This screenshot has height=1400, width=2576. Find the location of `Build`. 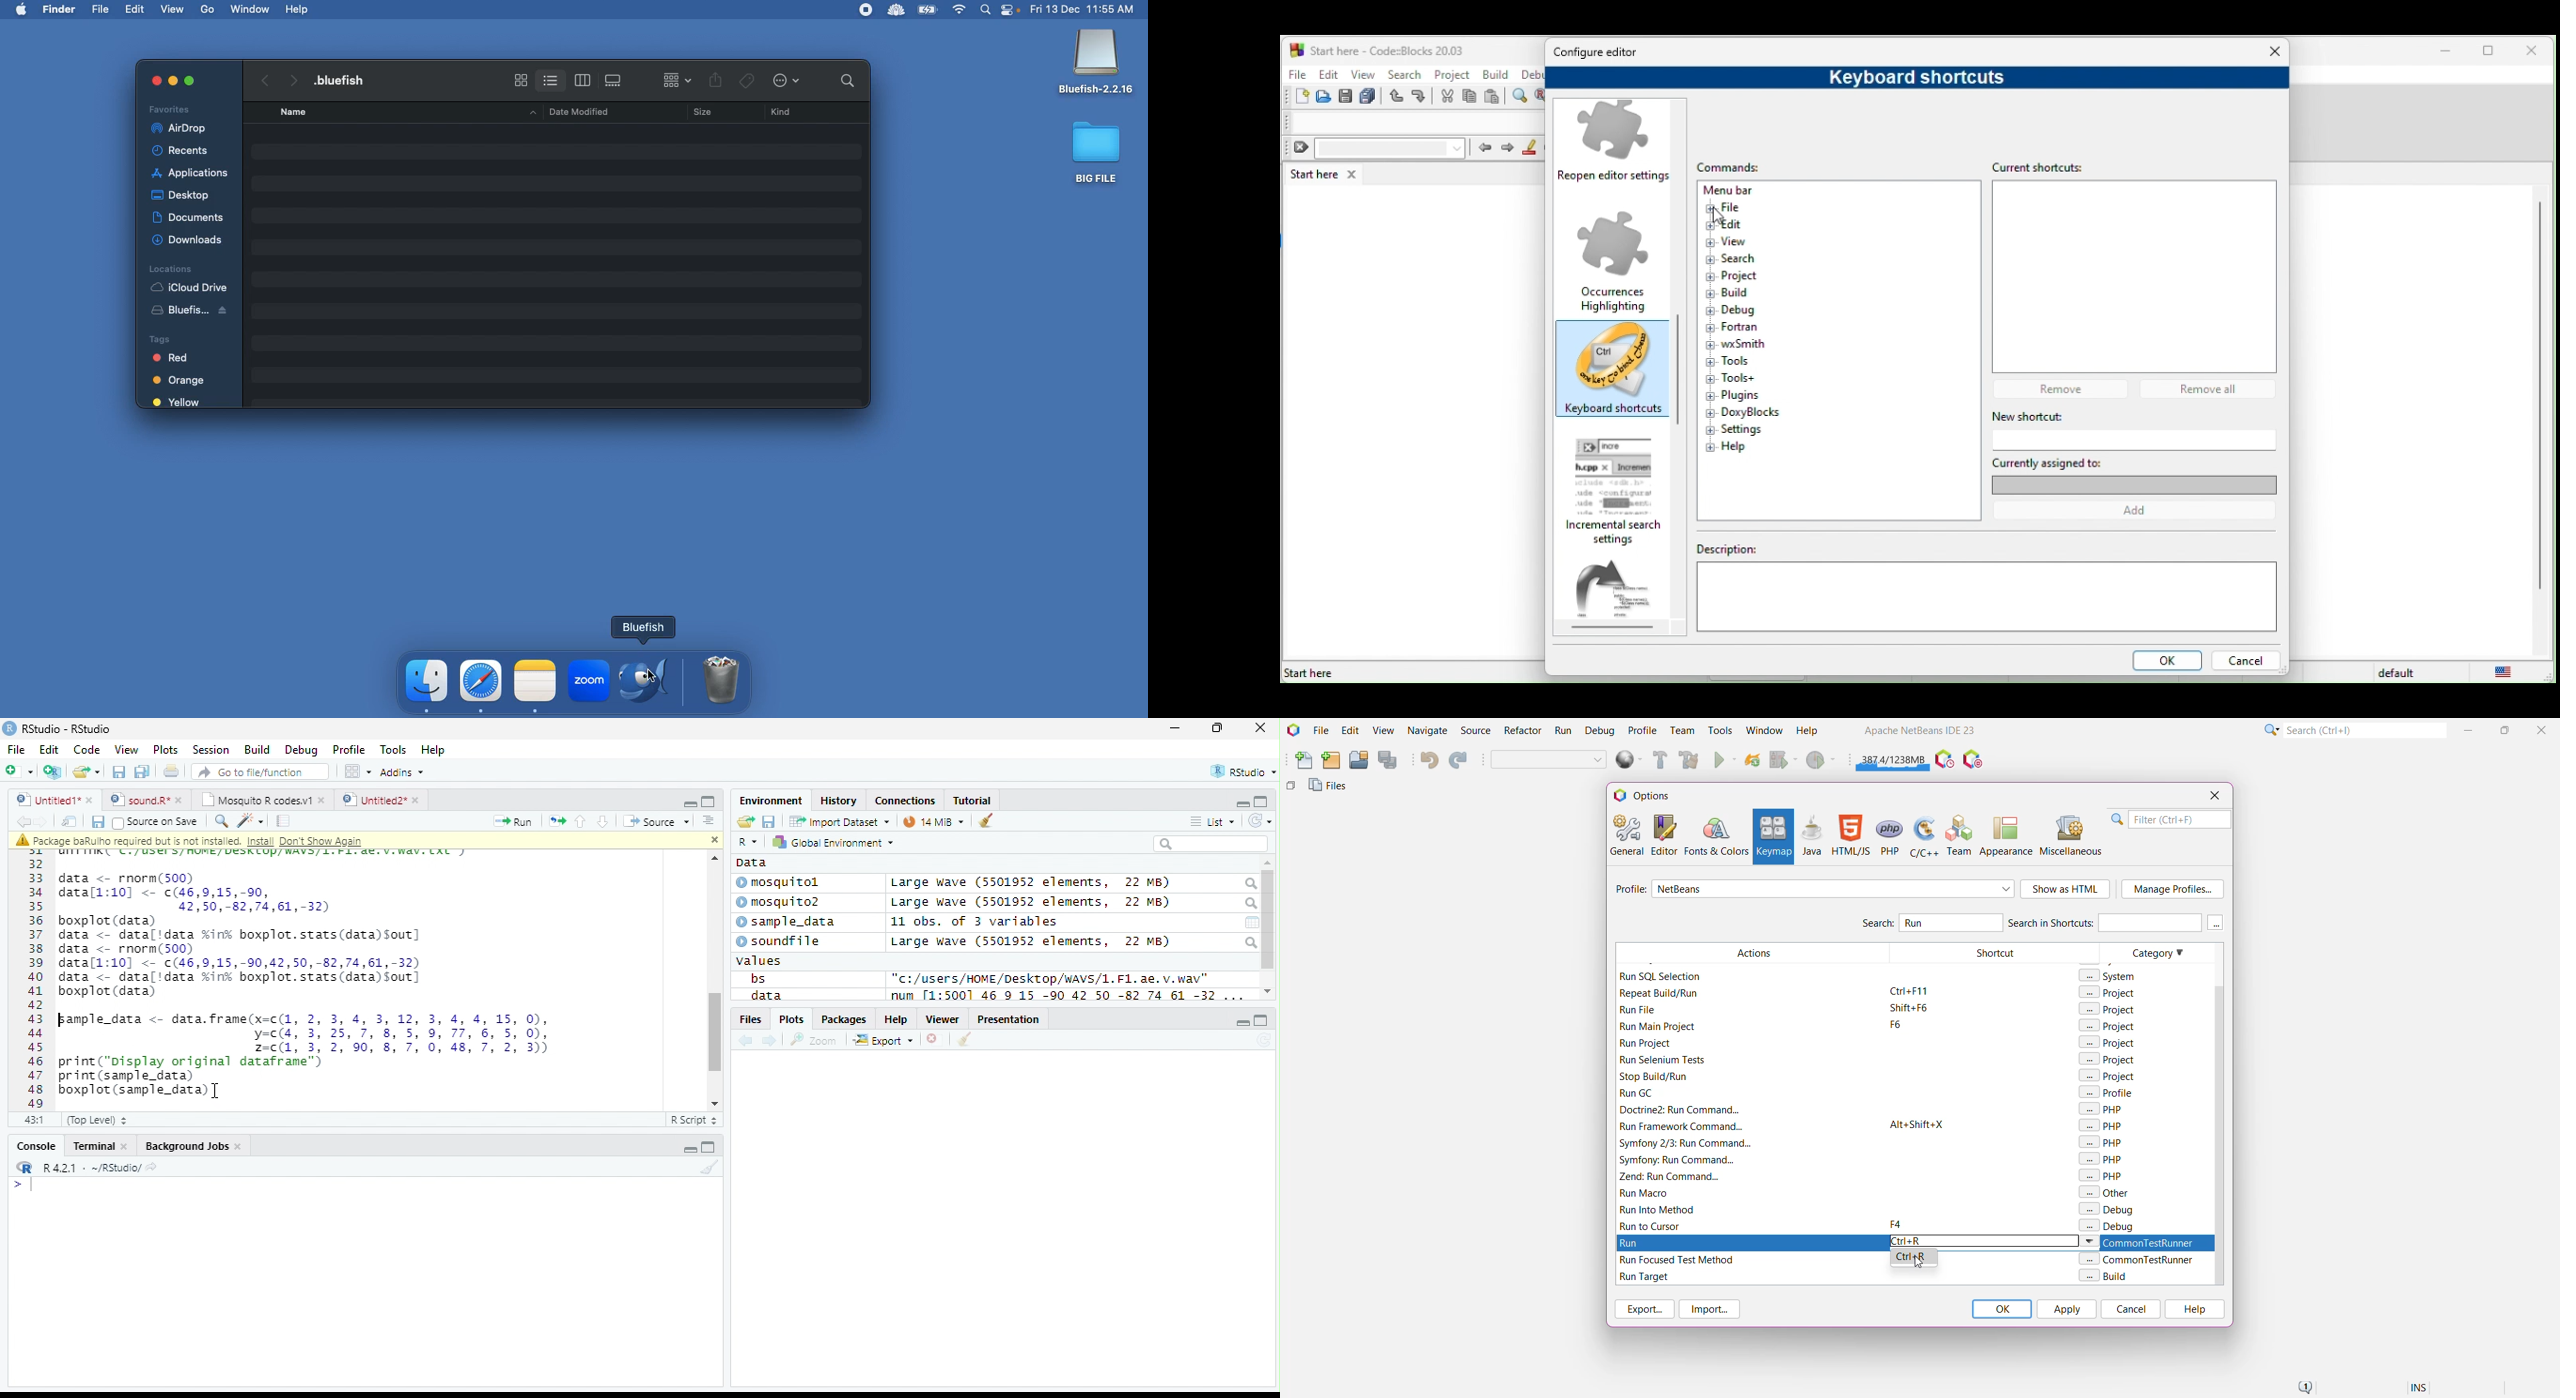

Build is located at coordinates (258, 749).